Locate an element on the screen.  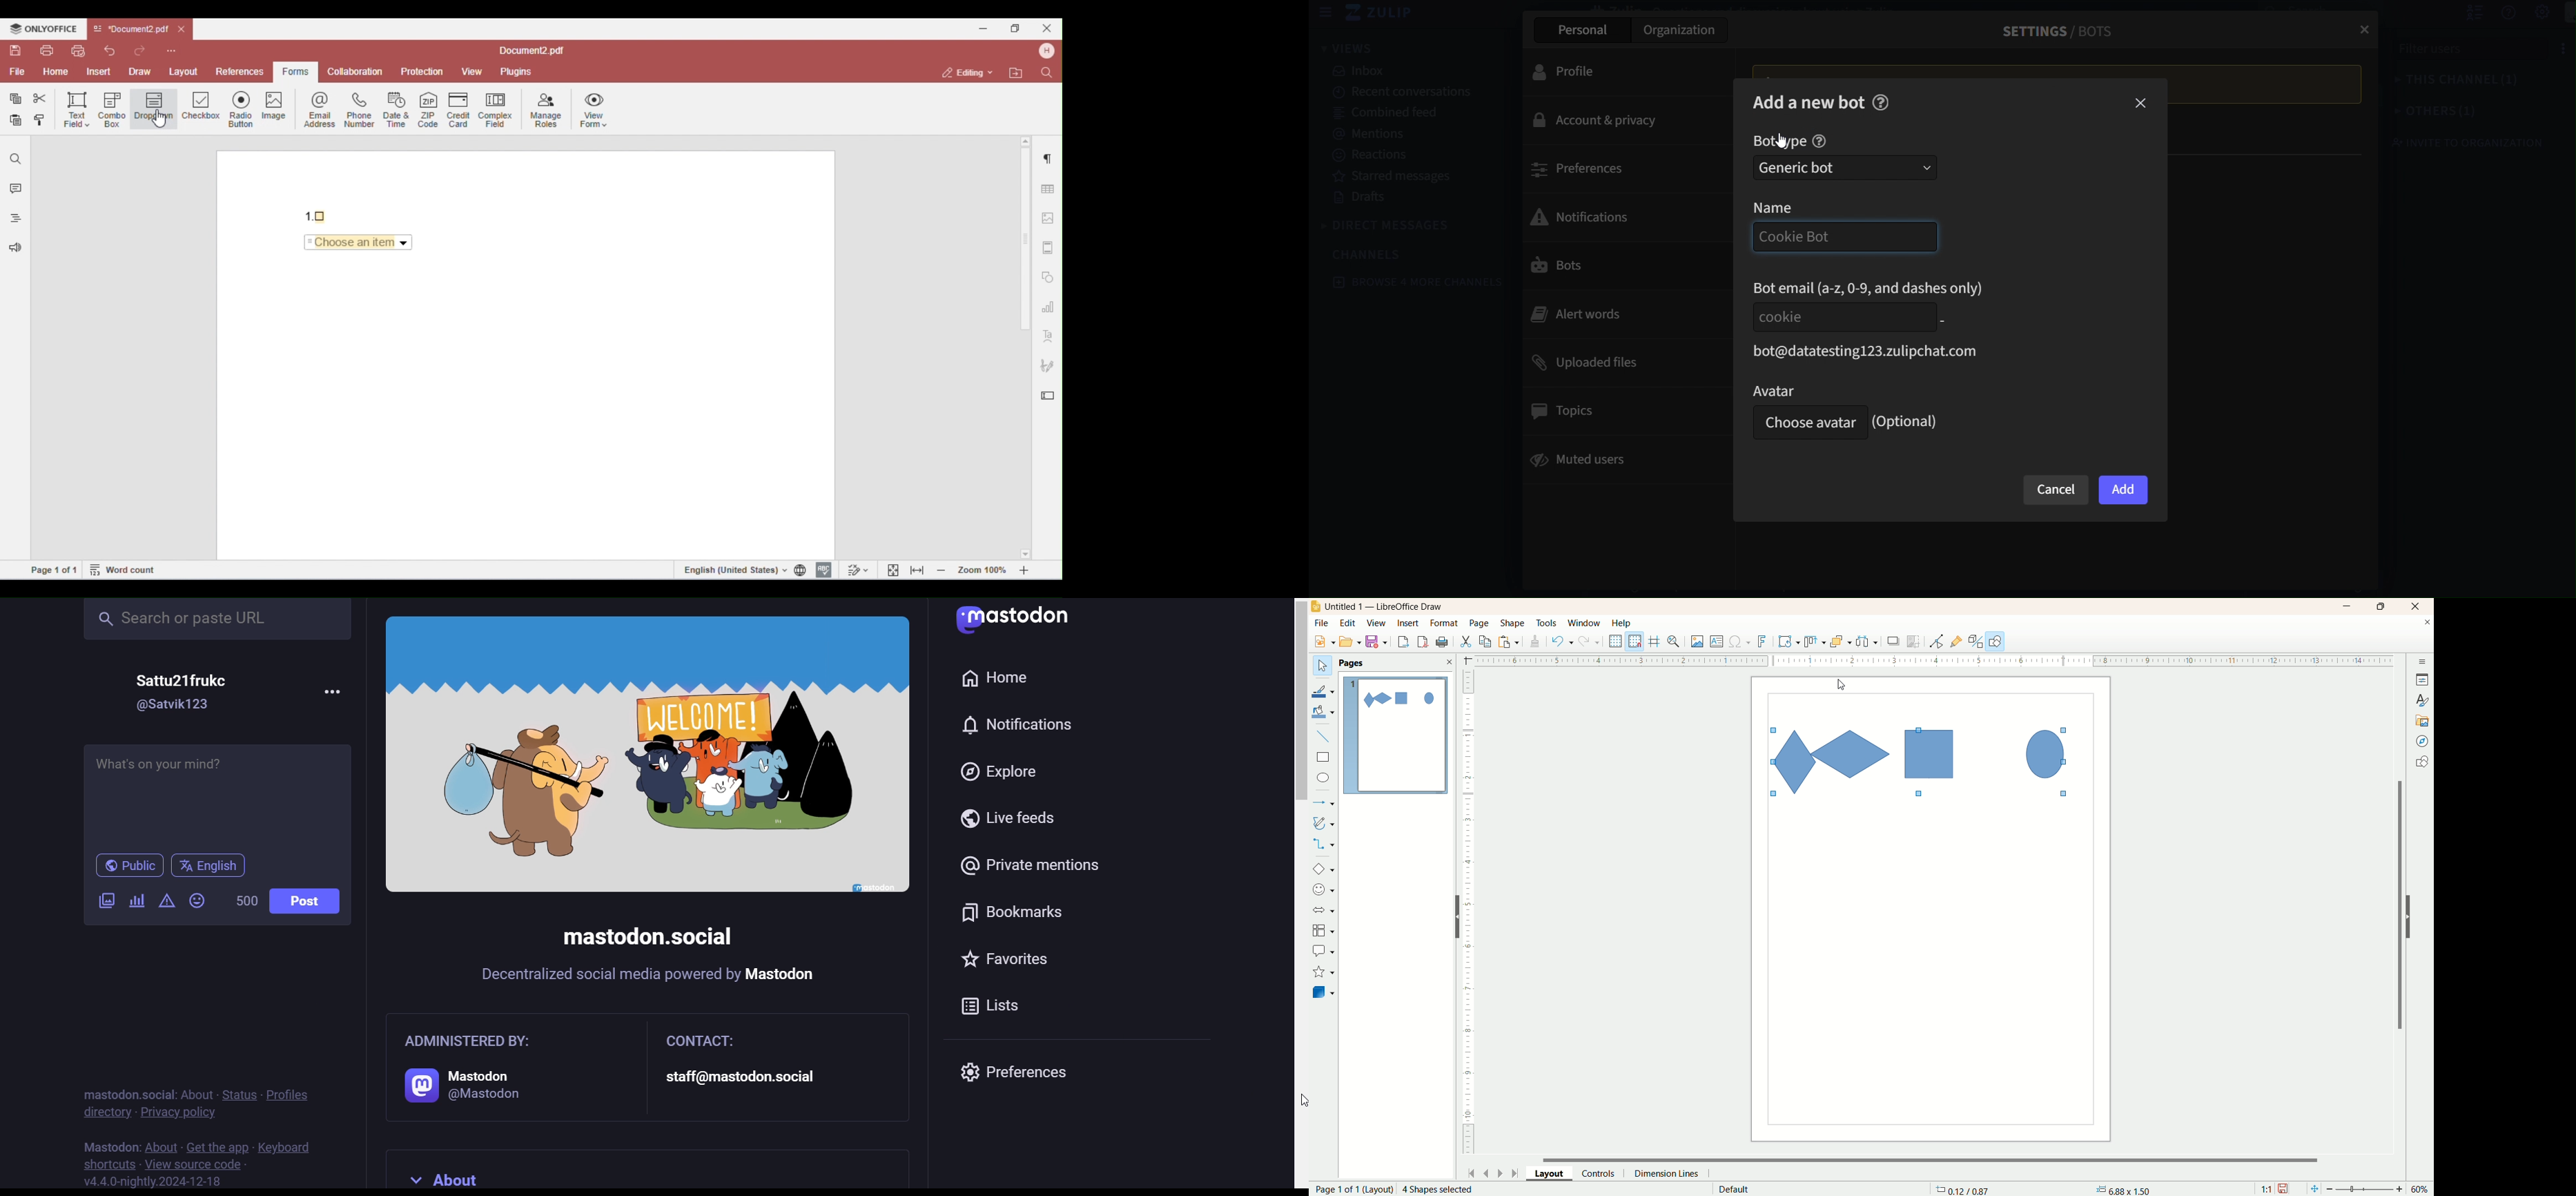
export is located at coordinates (1402, 640).